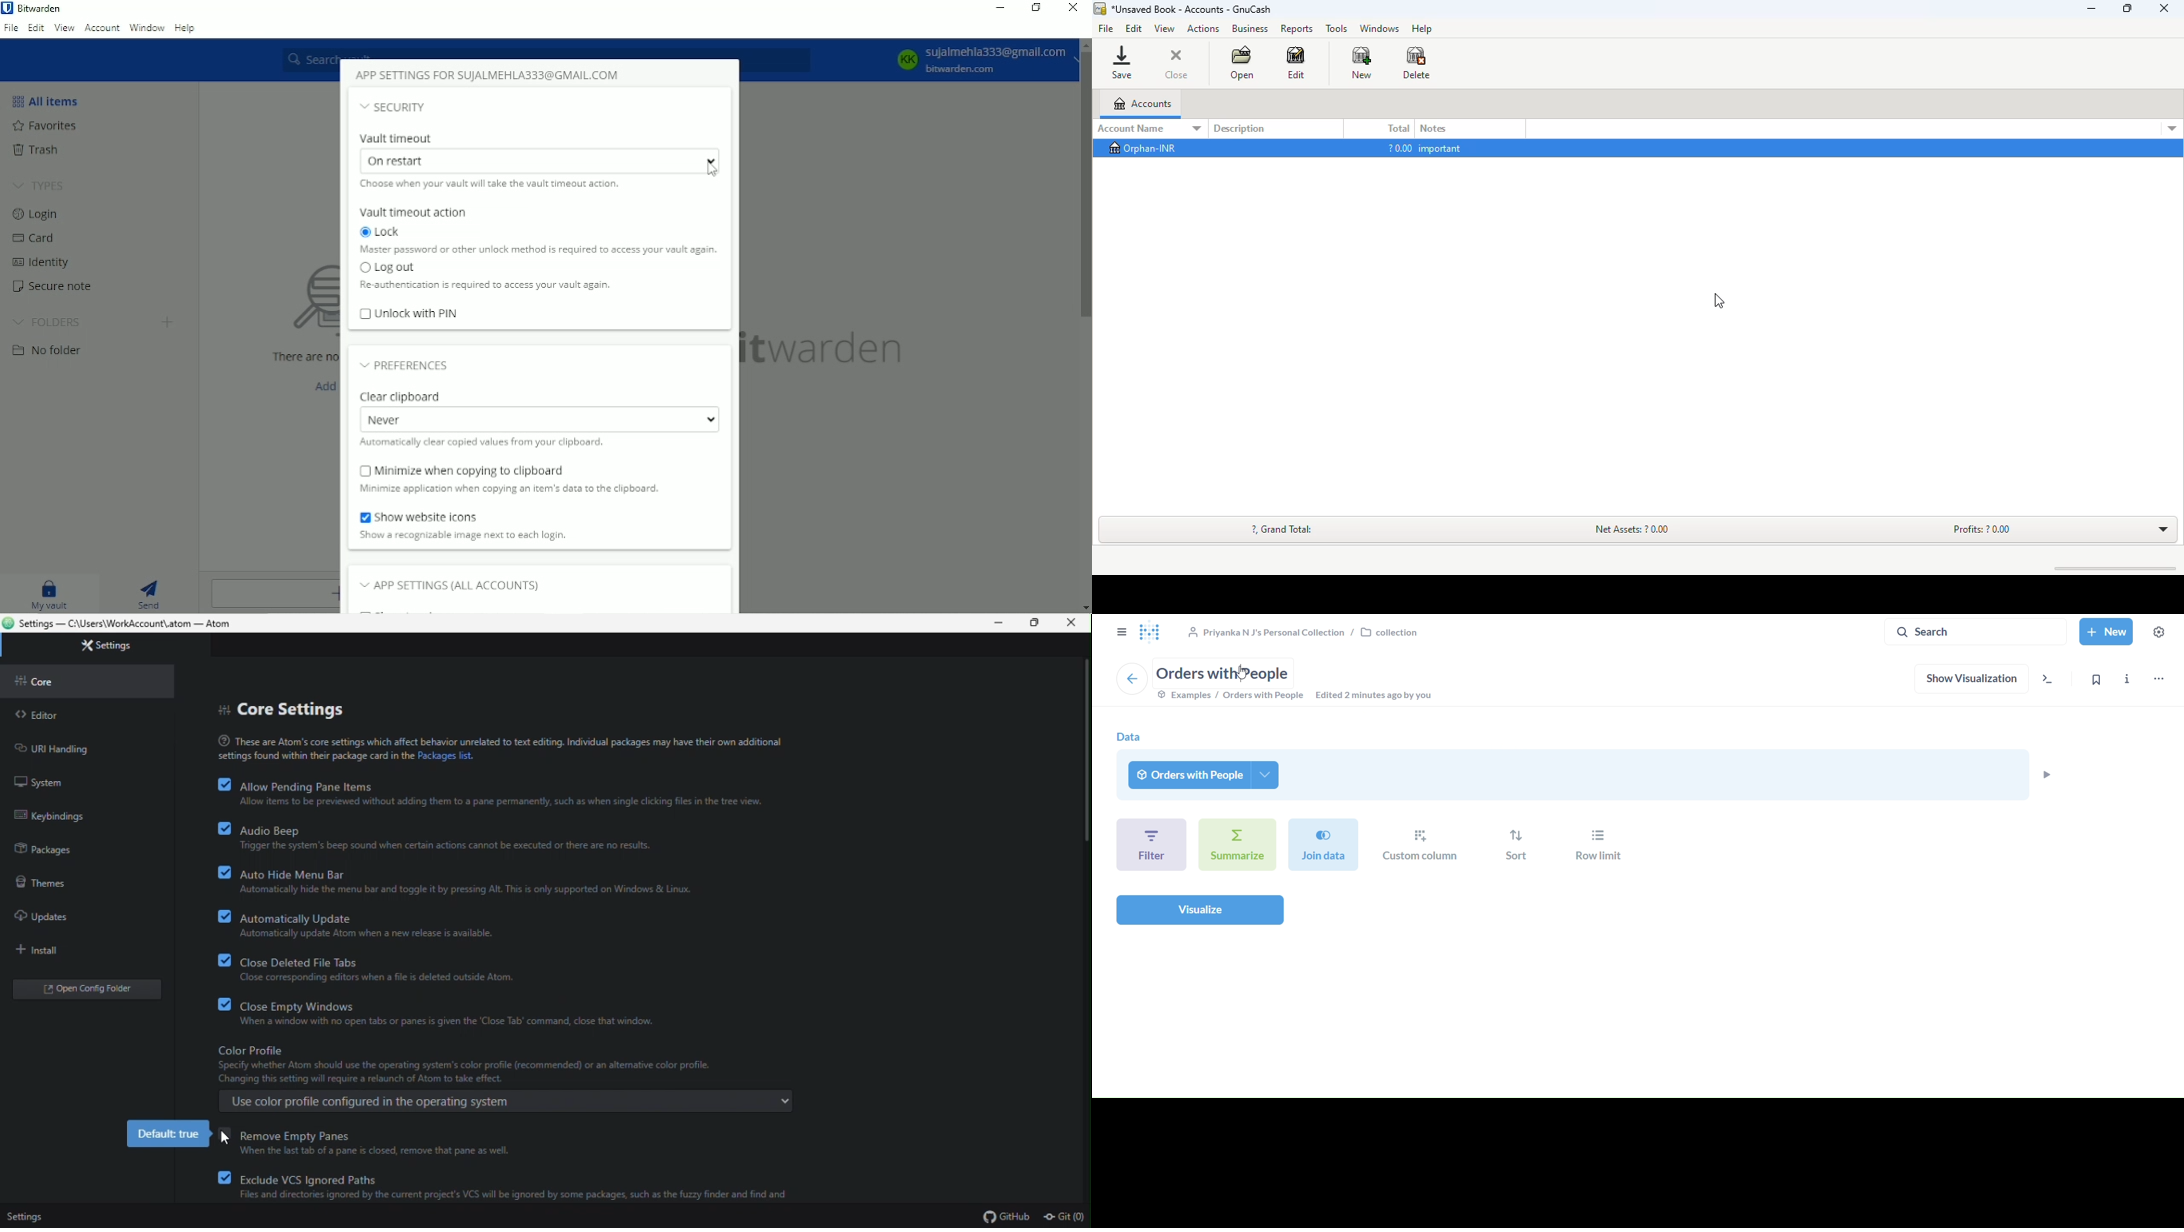 This screenshot has height=1232, width=2184. What do you see at coordinates (1106, 28) in the screenshot?
I see `file` at bounding box center [1106, 28].